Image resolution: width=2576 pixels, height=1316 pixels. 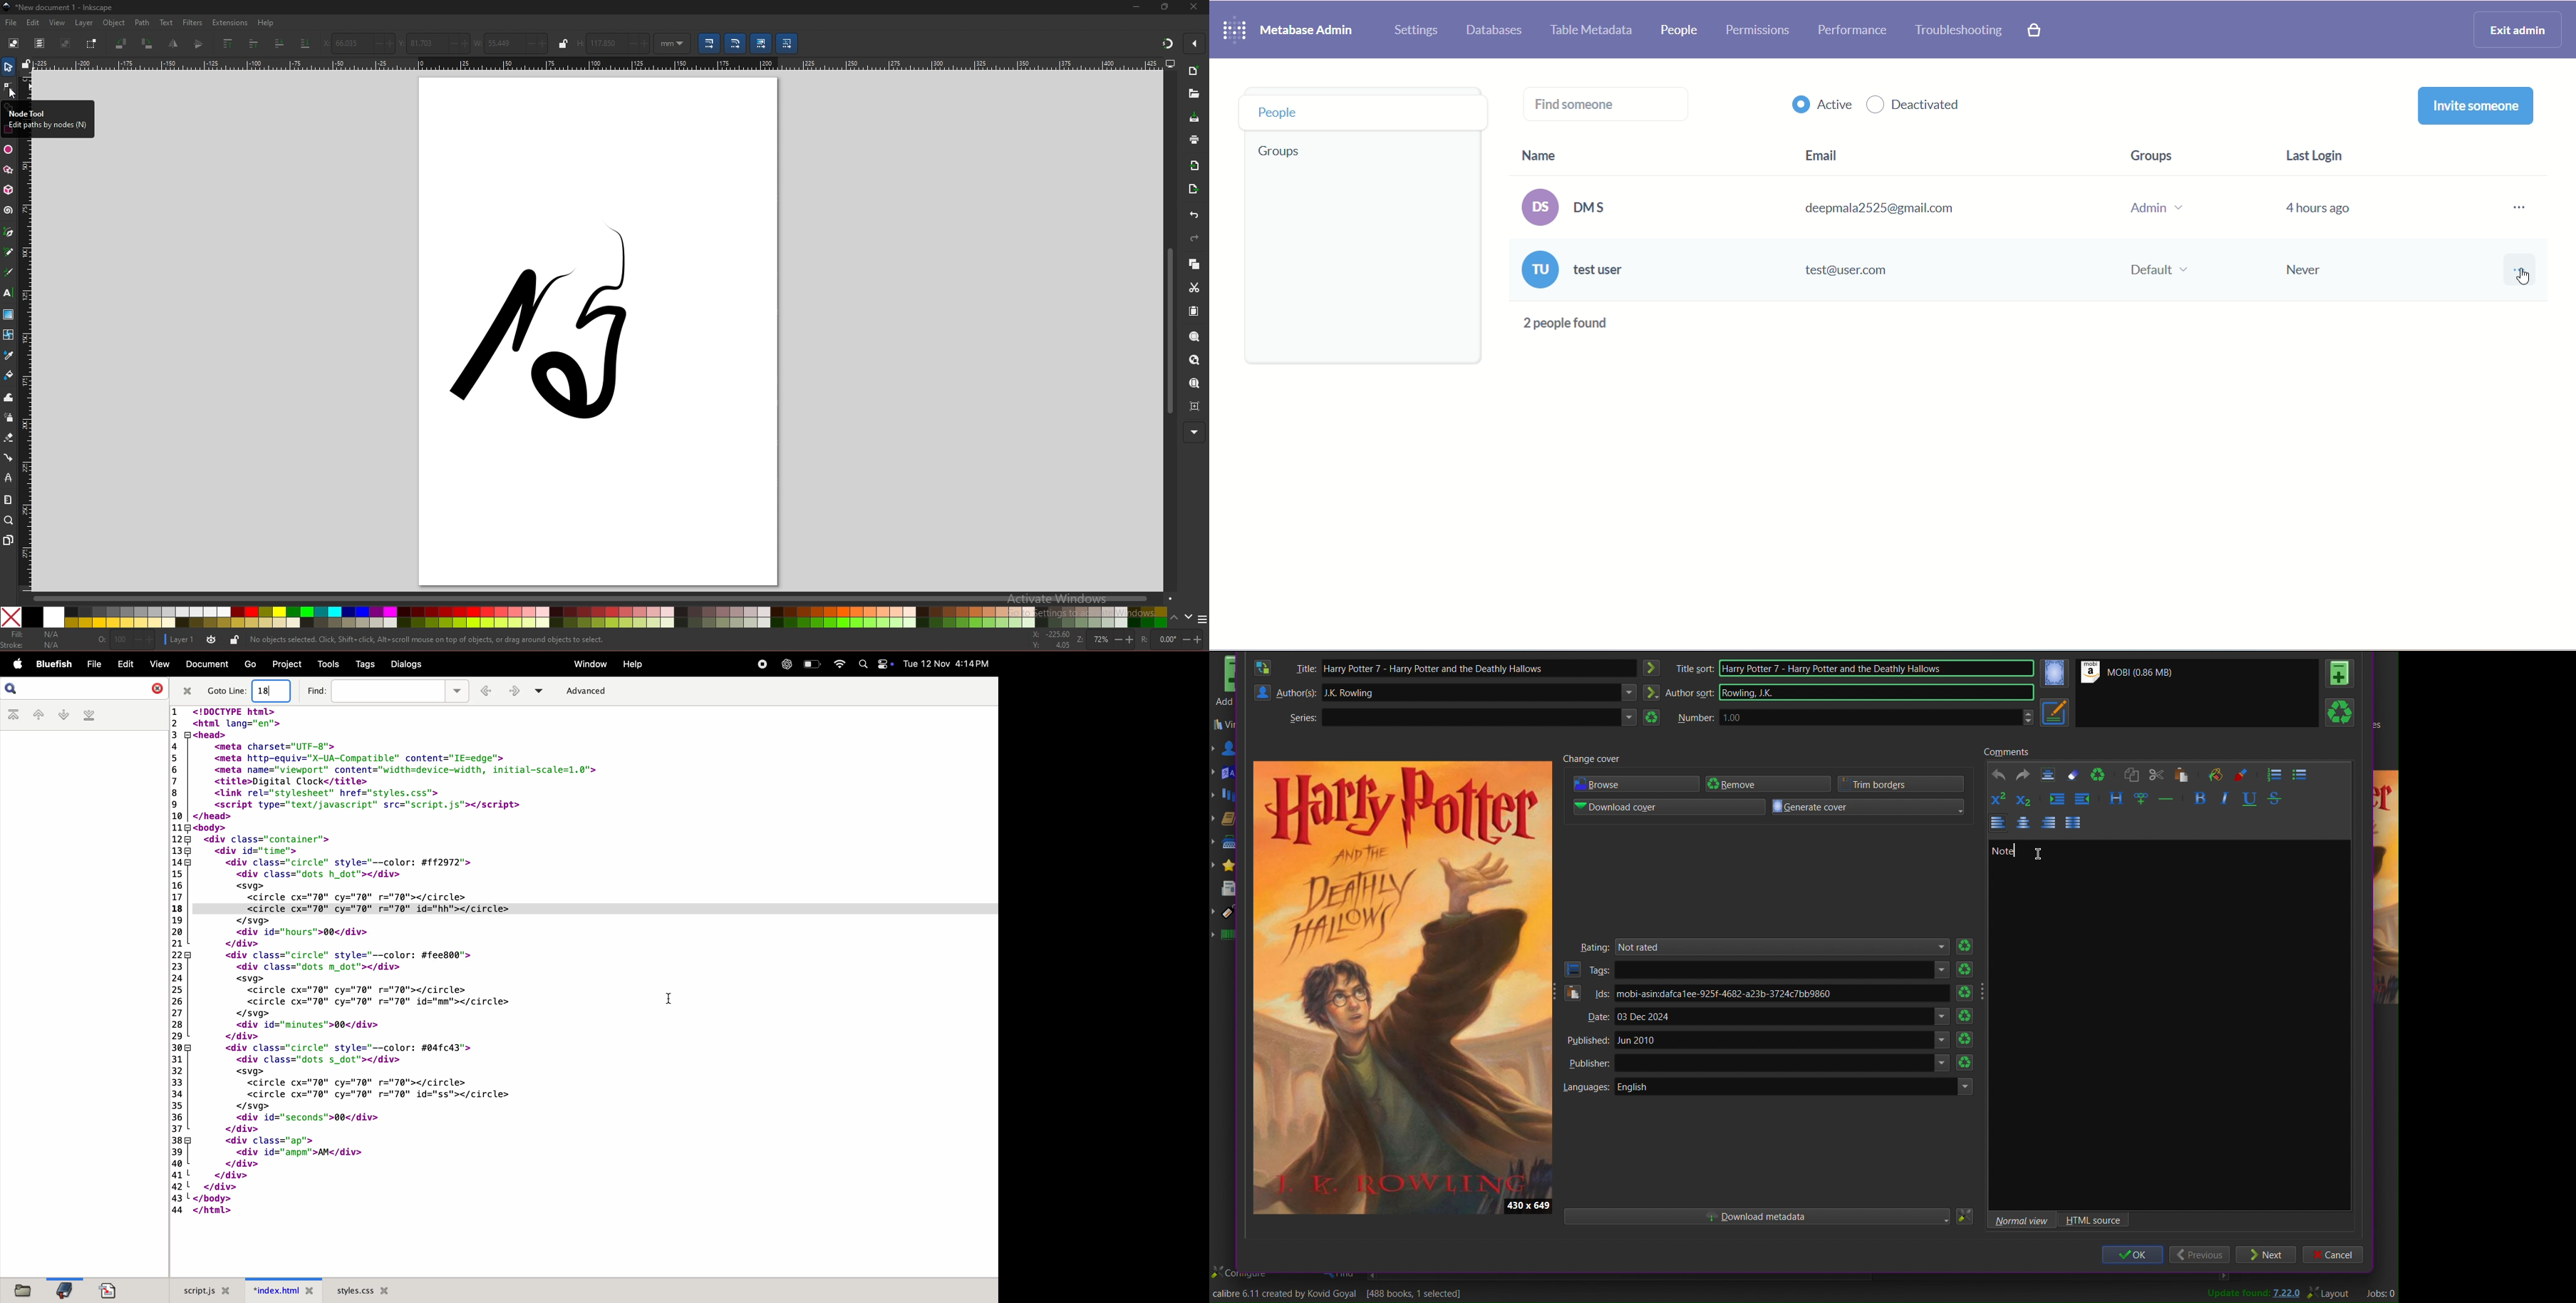 What do you see at coordinates (2098, 1221) in the screenshot?
I see `HTML source` at bounding box center [2098, 1221].